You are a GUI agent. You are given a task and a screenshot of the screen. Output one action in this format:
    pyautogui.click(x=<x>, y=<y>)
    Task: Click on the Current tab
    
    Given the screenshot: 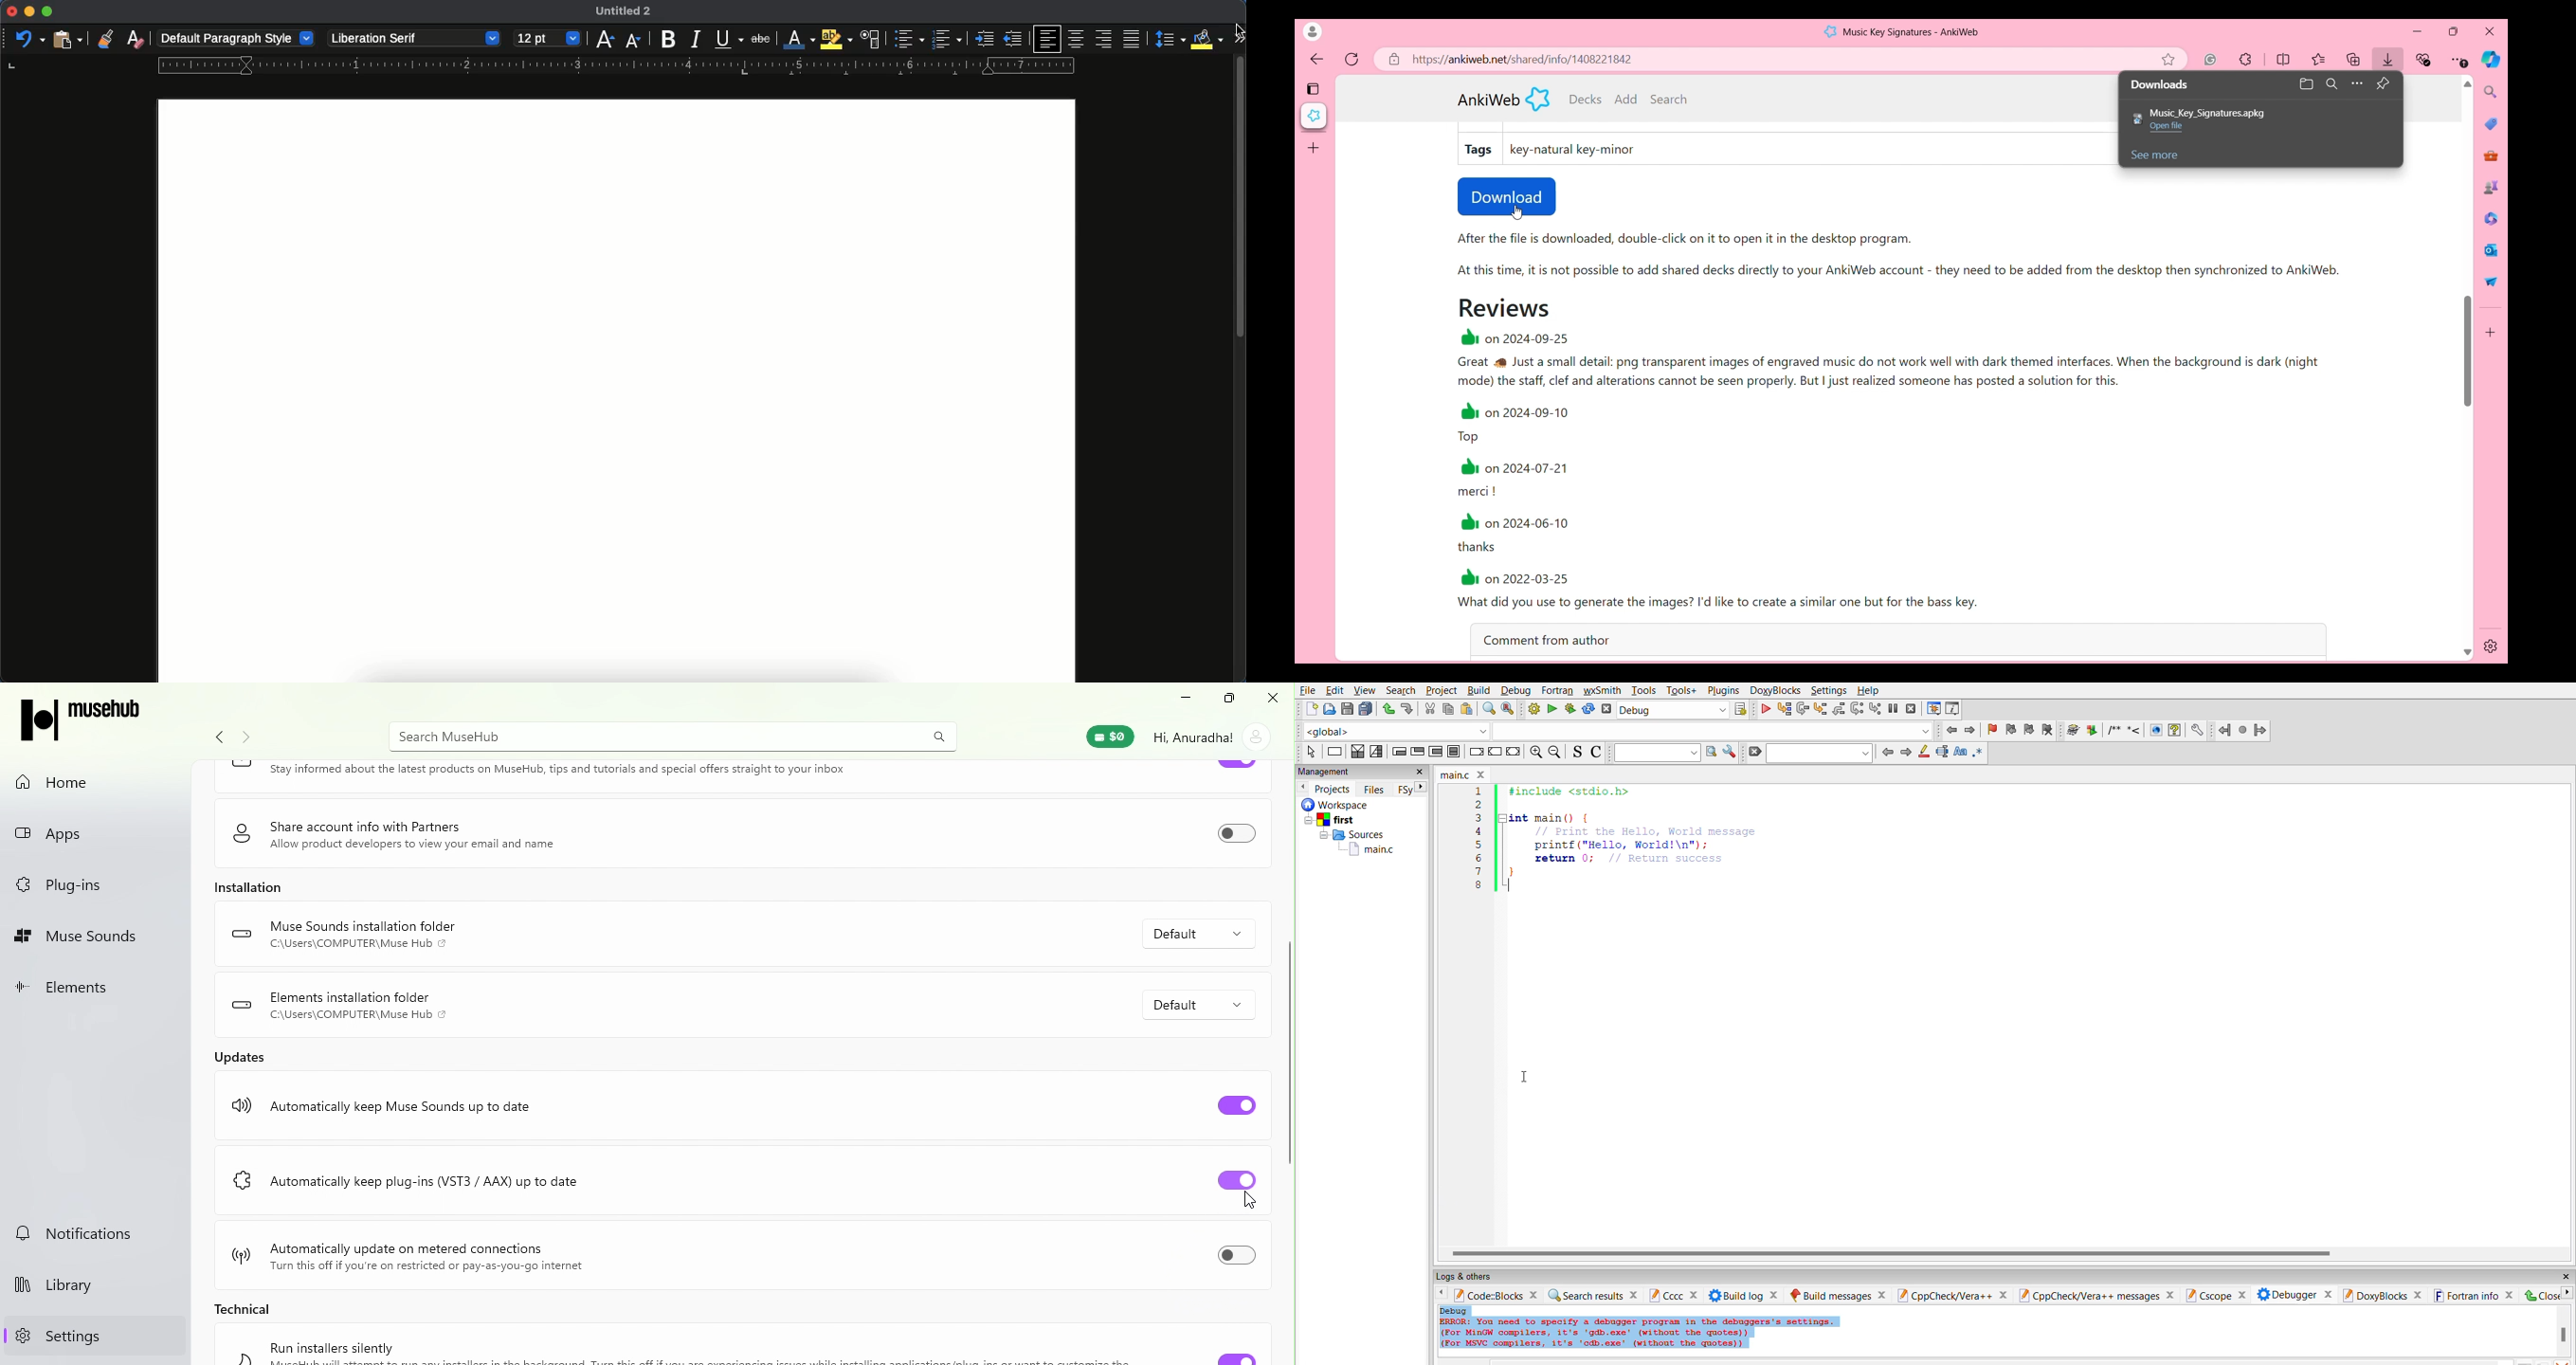 What is the action you would take?
    pyautogui.click(x=1314, y=116)
    